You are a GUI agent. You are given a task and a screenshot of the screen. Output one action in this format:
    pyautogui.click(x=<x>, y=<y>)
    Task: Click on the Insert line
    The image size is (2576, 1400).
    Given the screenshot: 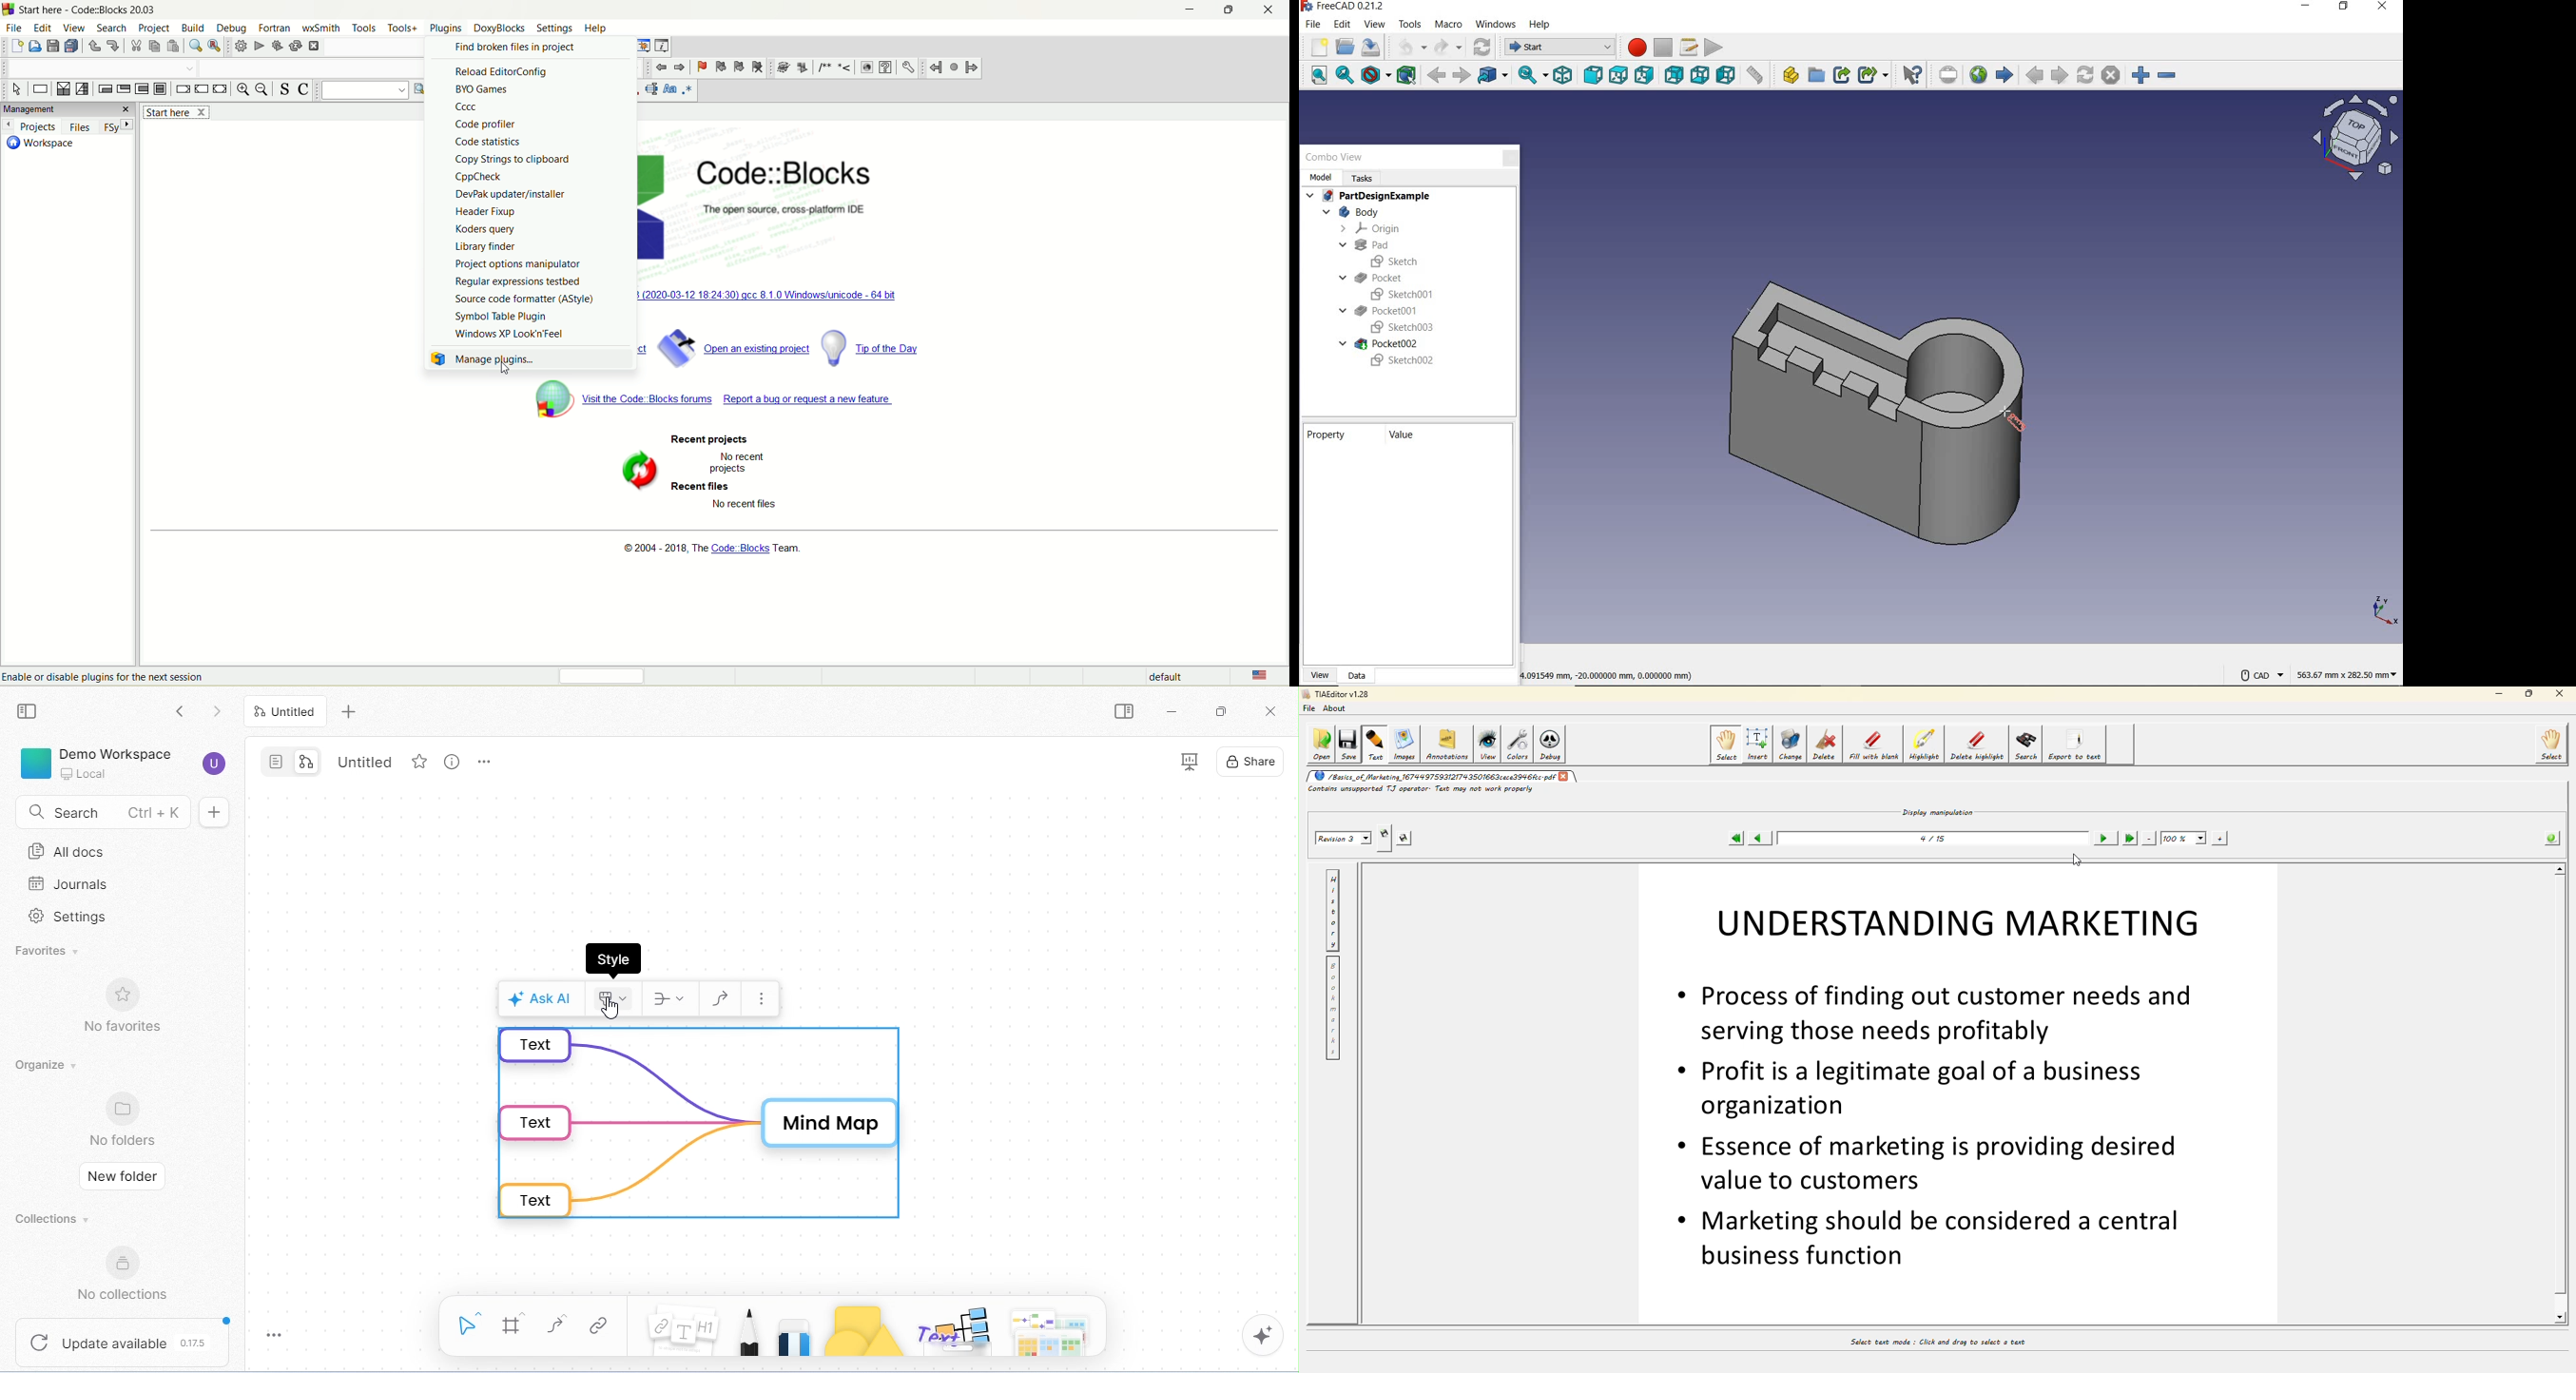 What is the action you would take?
    pyautogui.click(x=846, y=68)
    